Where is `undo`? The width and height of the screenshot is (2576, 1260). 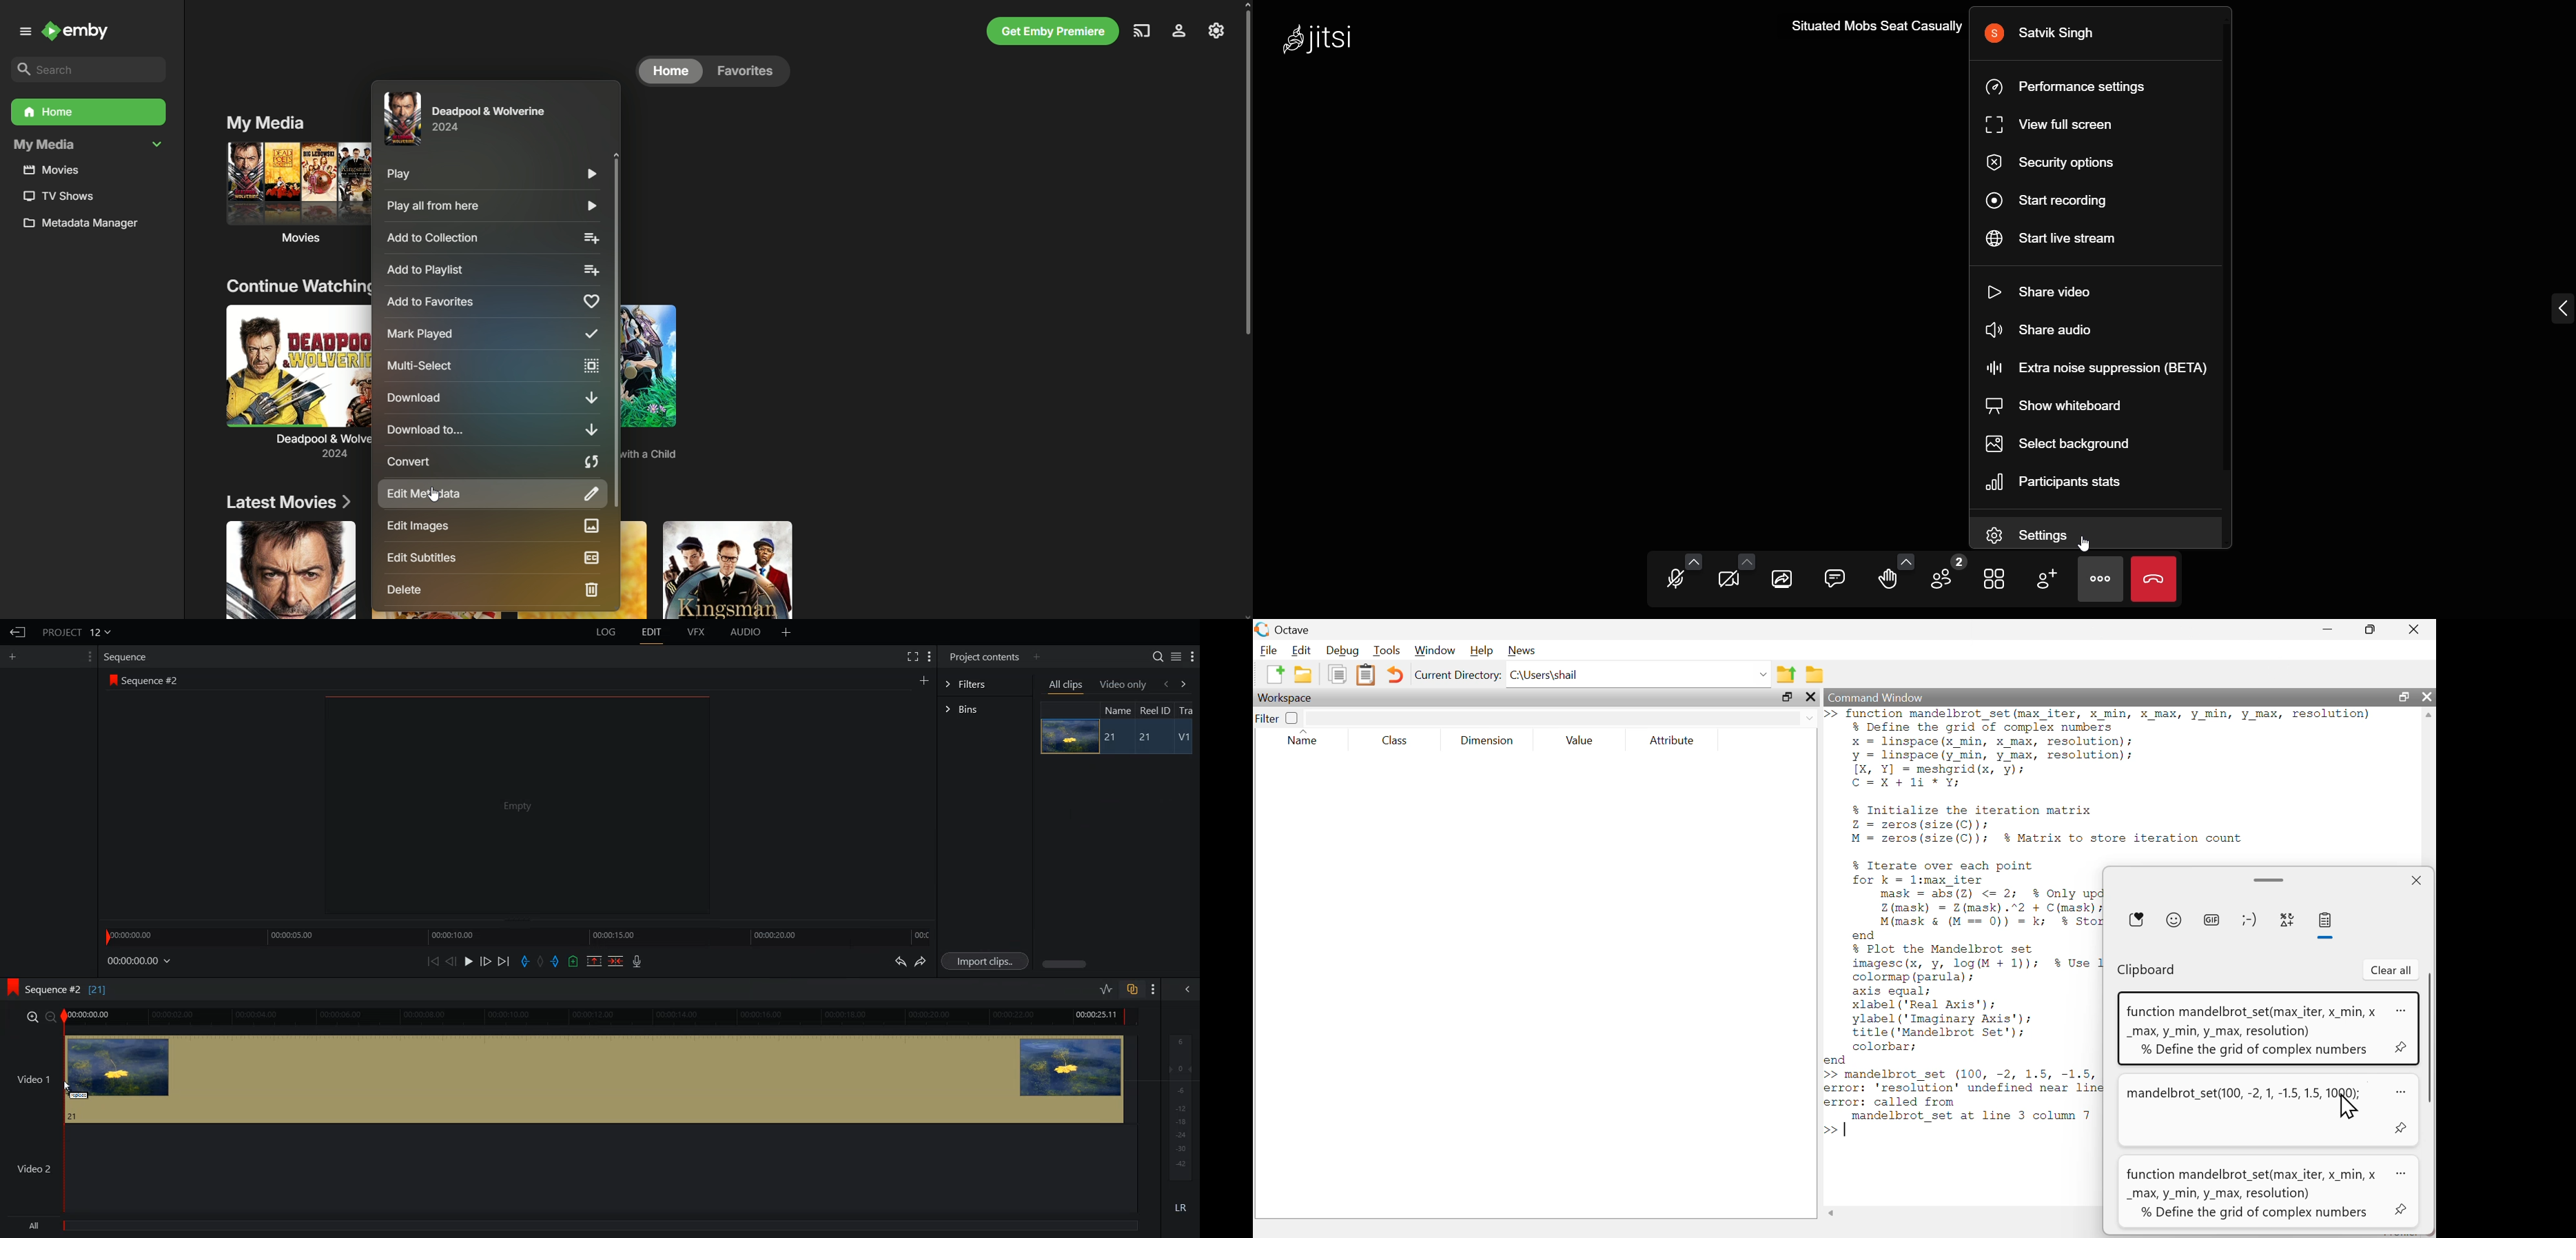
undo is located at coordinates (1395, 674).